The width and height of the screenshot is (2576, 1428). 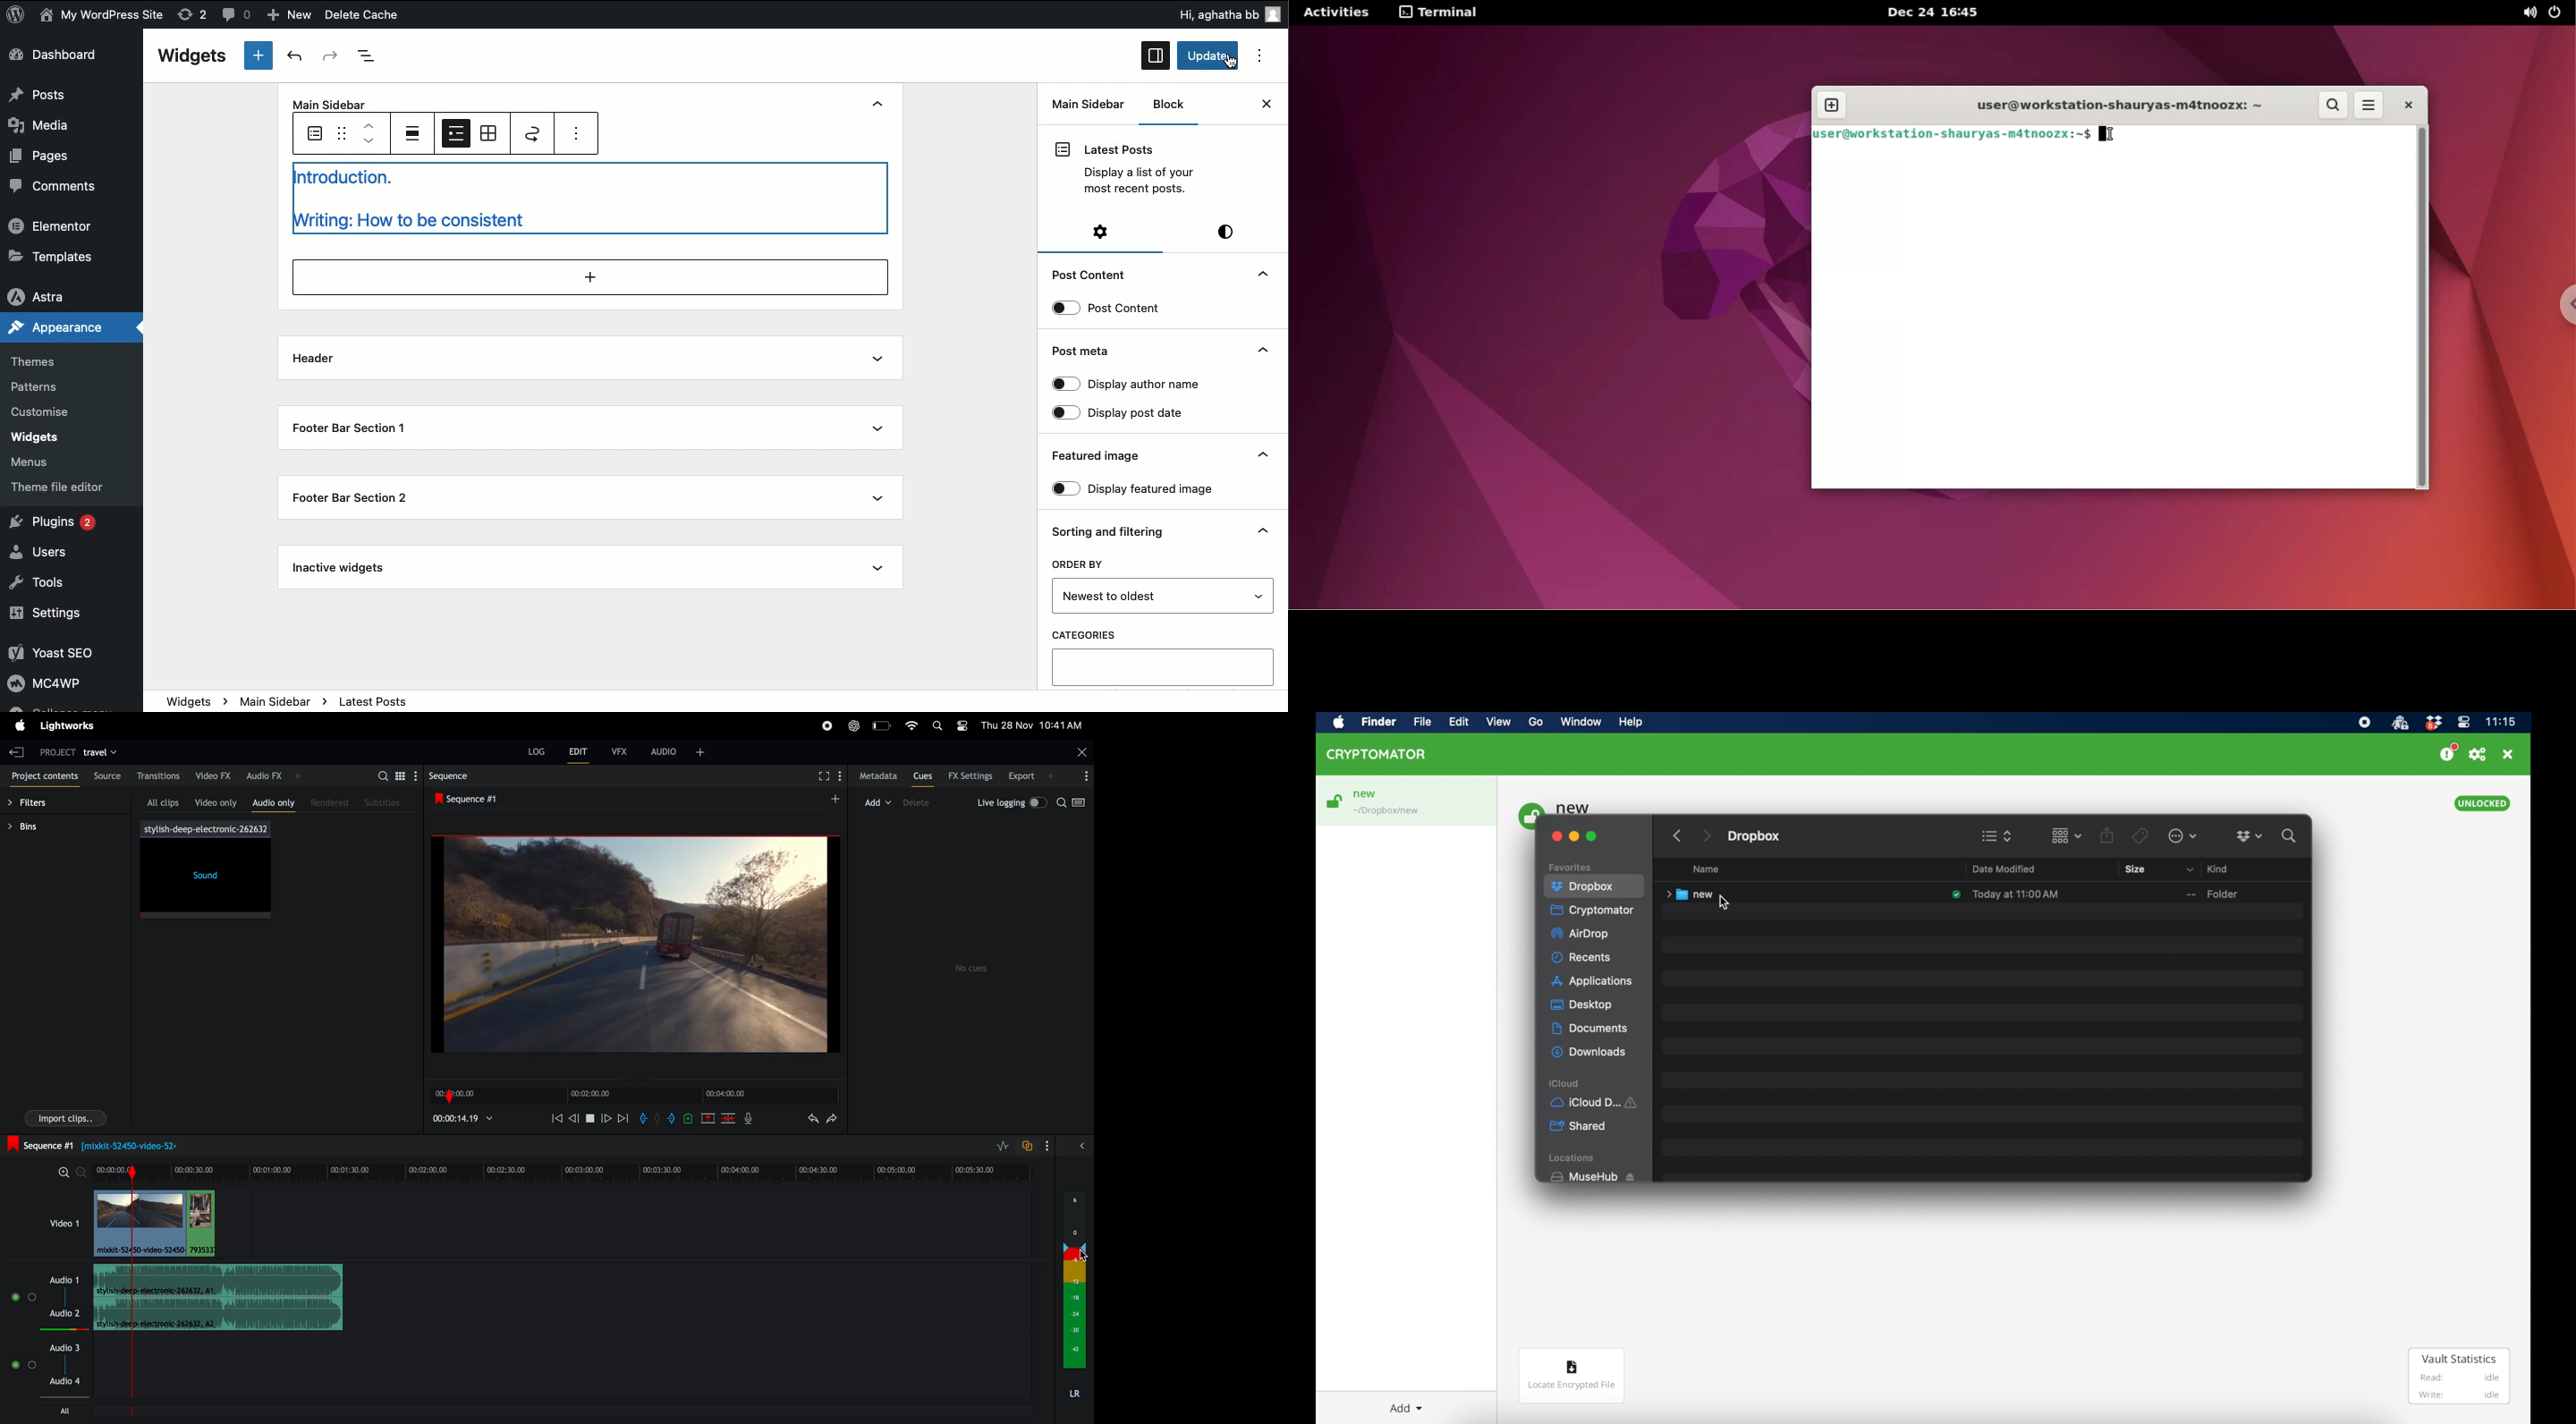 What do you see at coordinates (1572, 1376) in the screenshot?
I see `locate encrypted file` at bounding box center [1572, 1376].